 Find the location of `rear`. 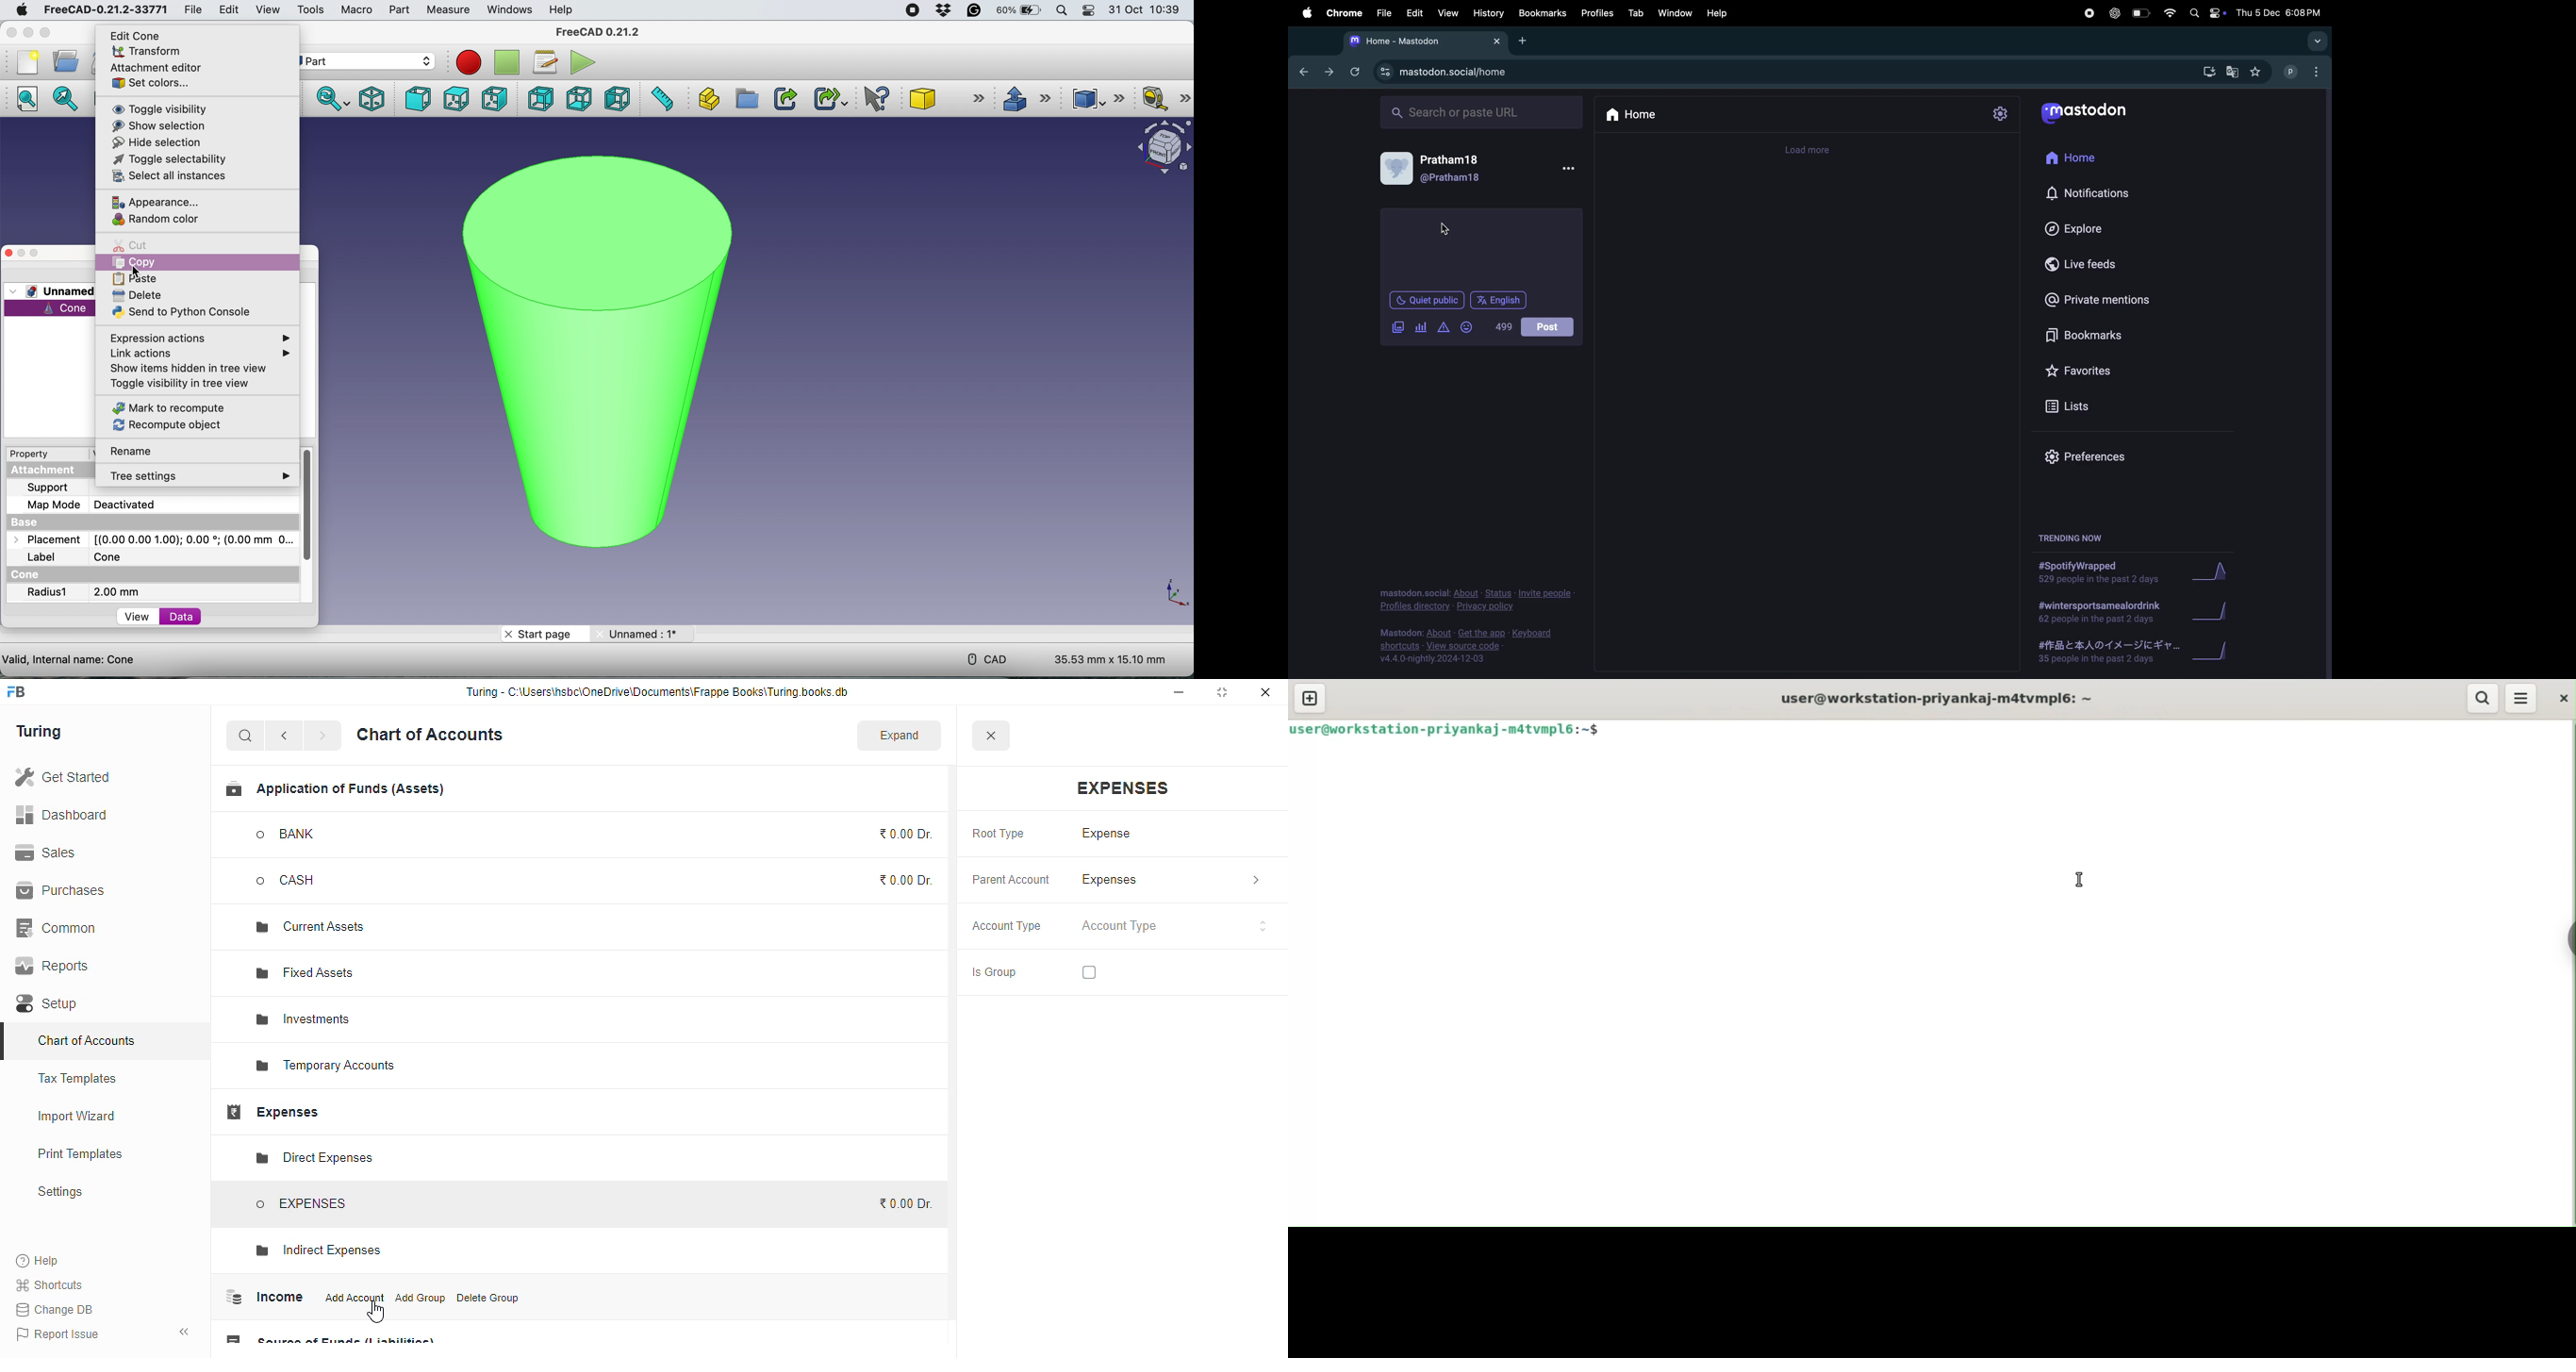

rear is located at coordinates (539, 100).